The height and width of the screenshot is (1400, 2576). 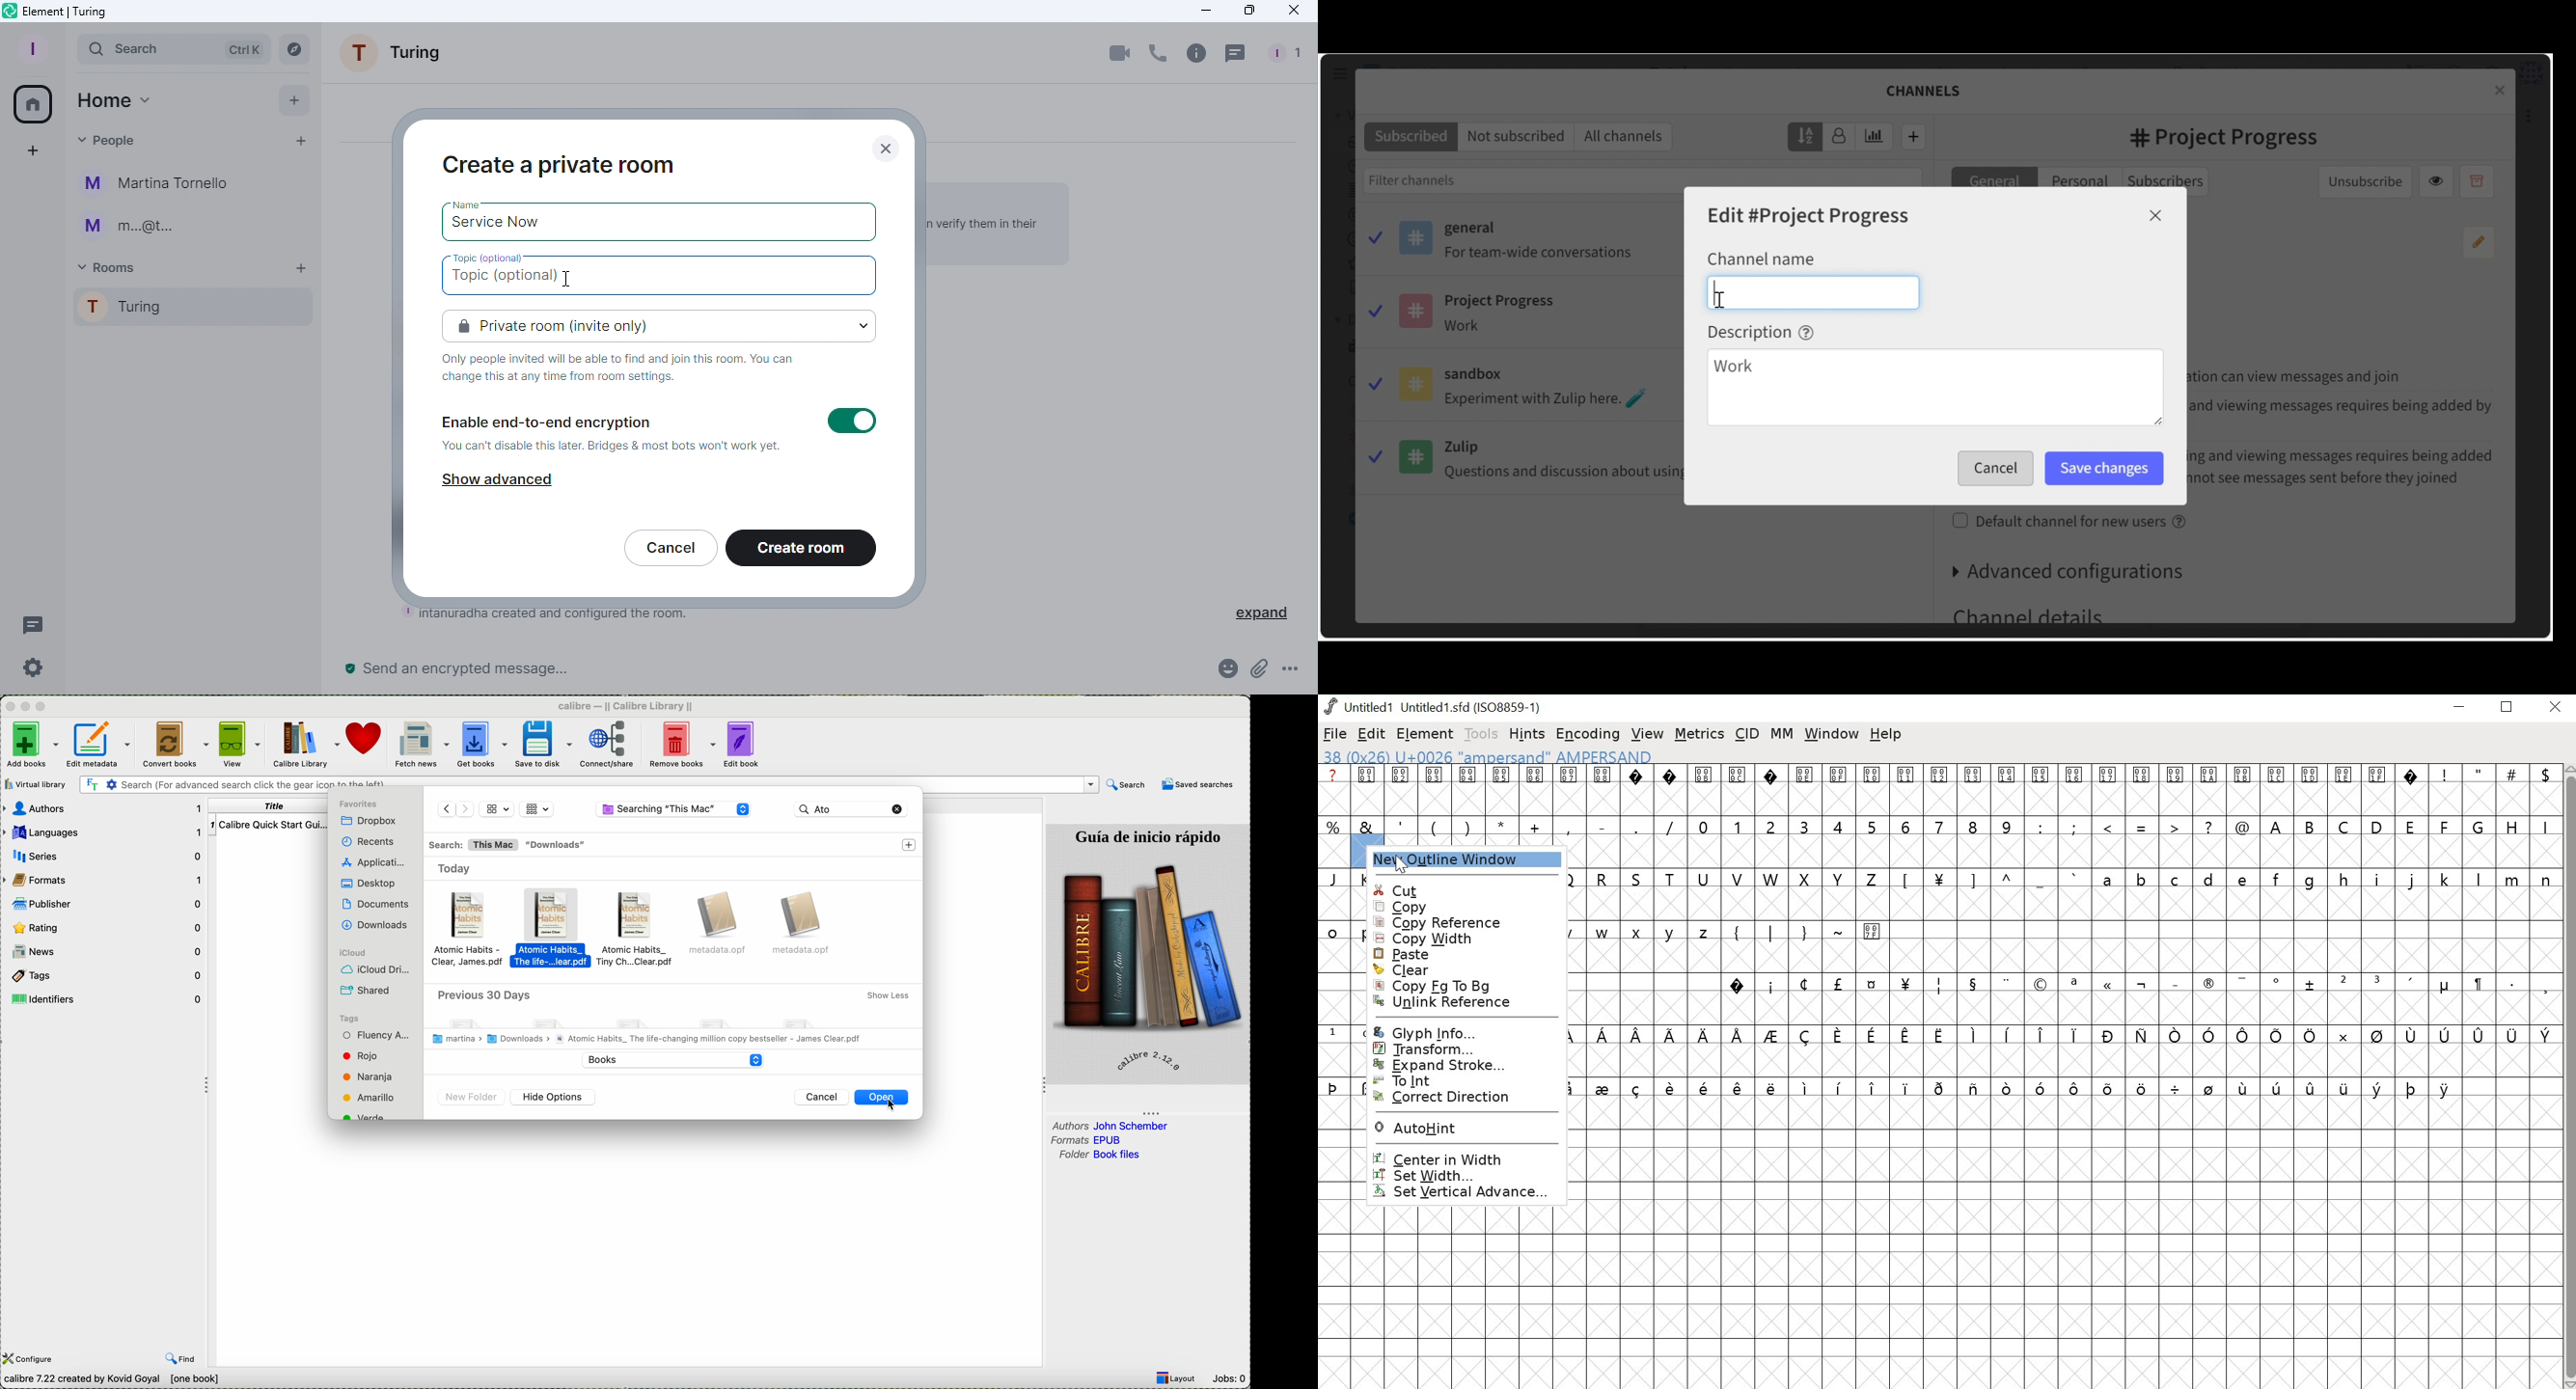 What do you see at coordinates (741, 744) in the screenshot?
I see `edit book` at bounding box center [741, 744].